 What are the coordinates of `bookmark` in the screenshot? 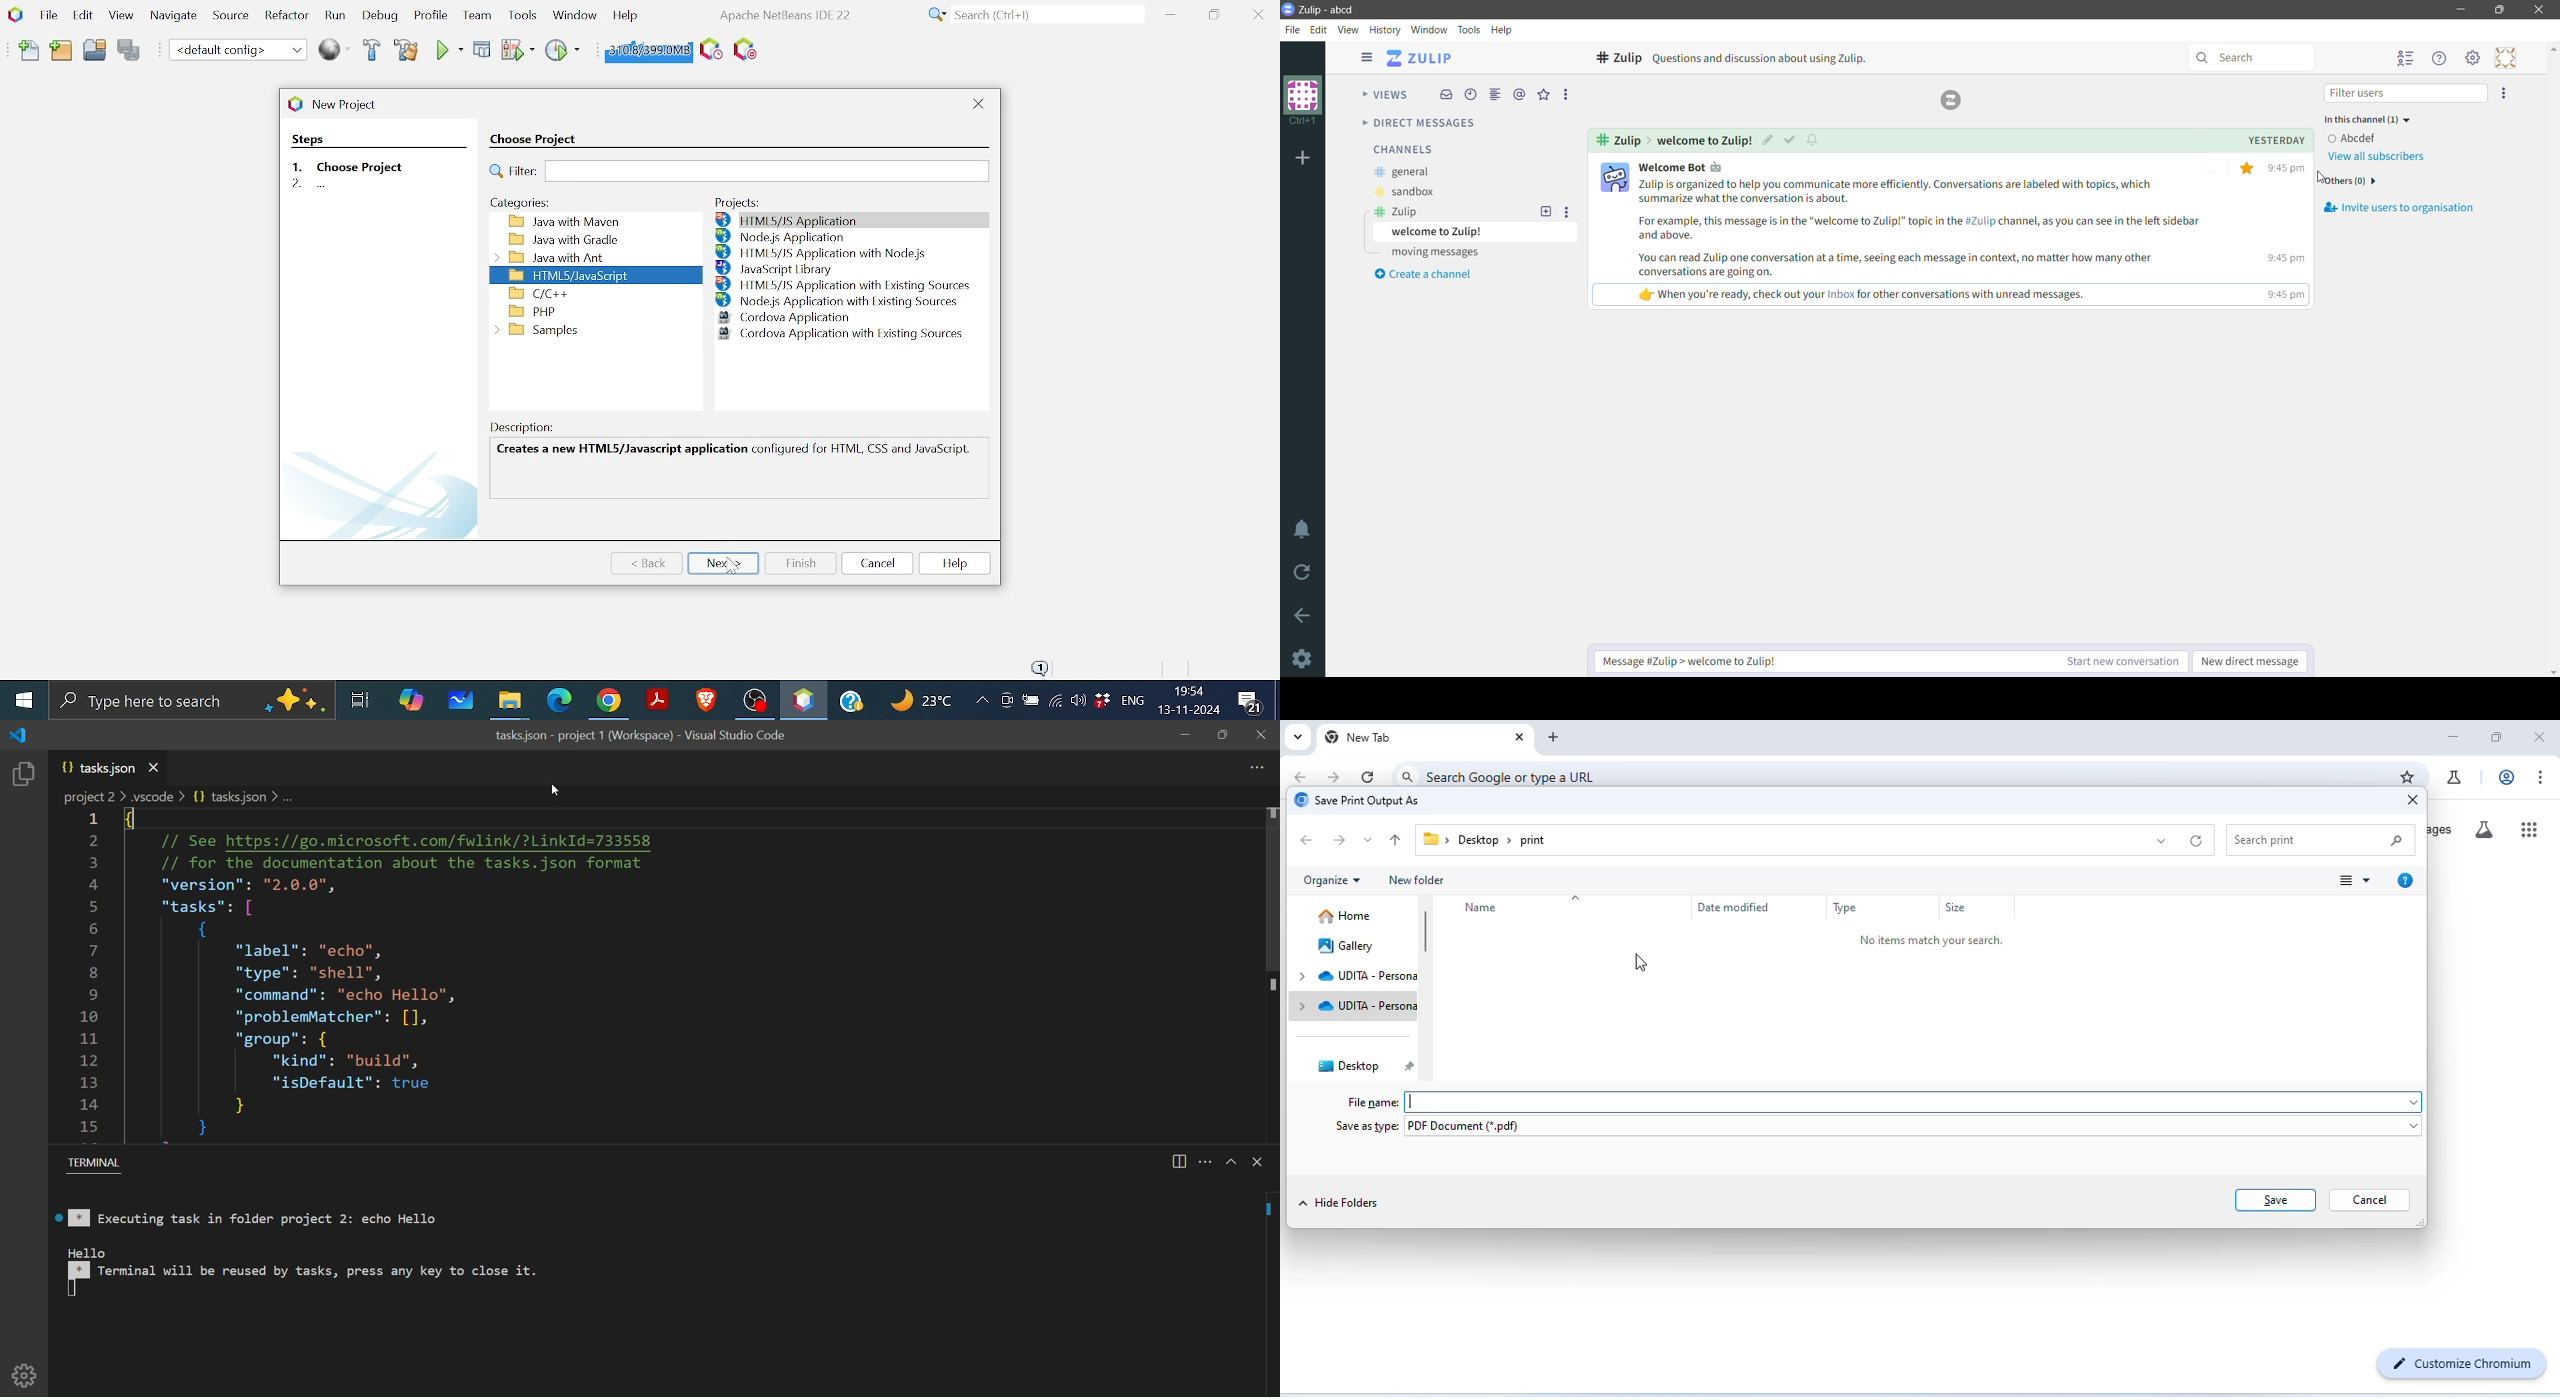 It's located at (2407, 776).